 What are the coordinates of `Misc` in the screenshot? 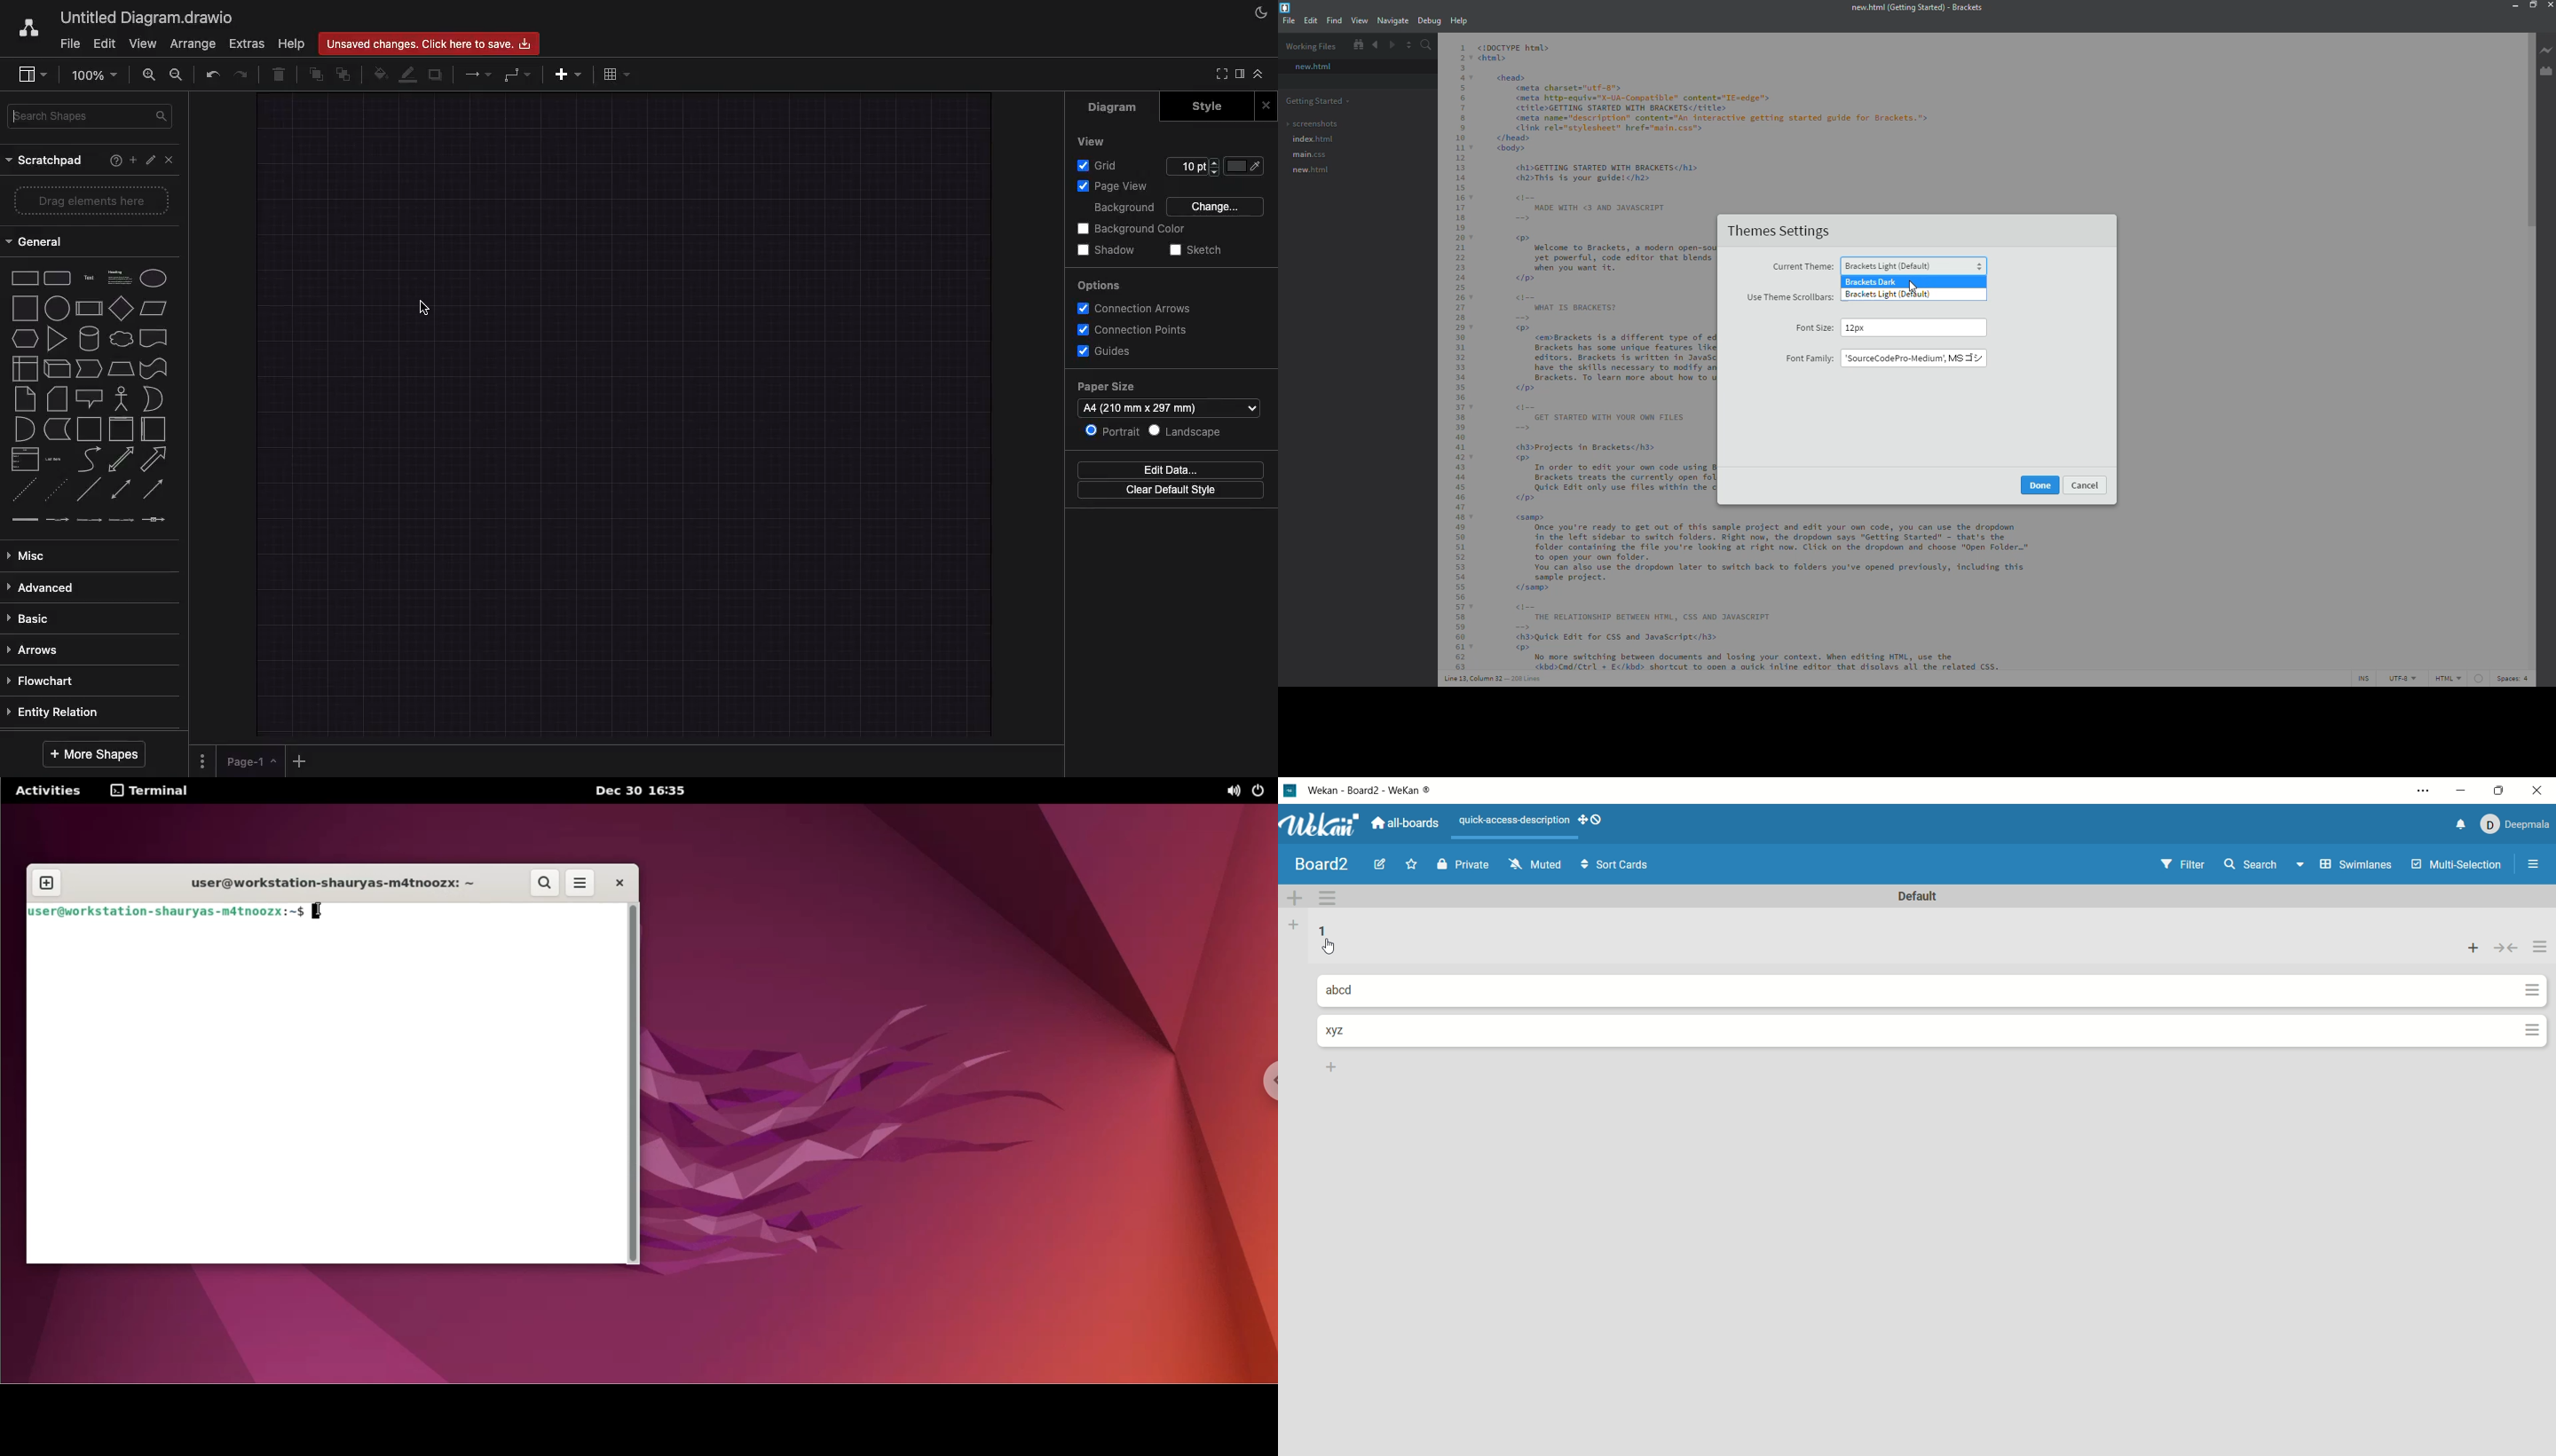 It's located at (31, 555).